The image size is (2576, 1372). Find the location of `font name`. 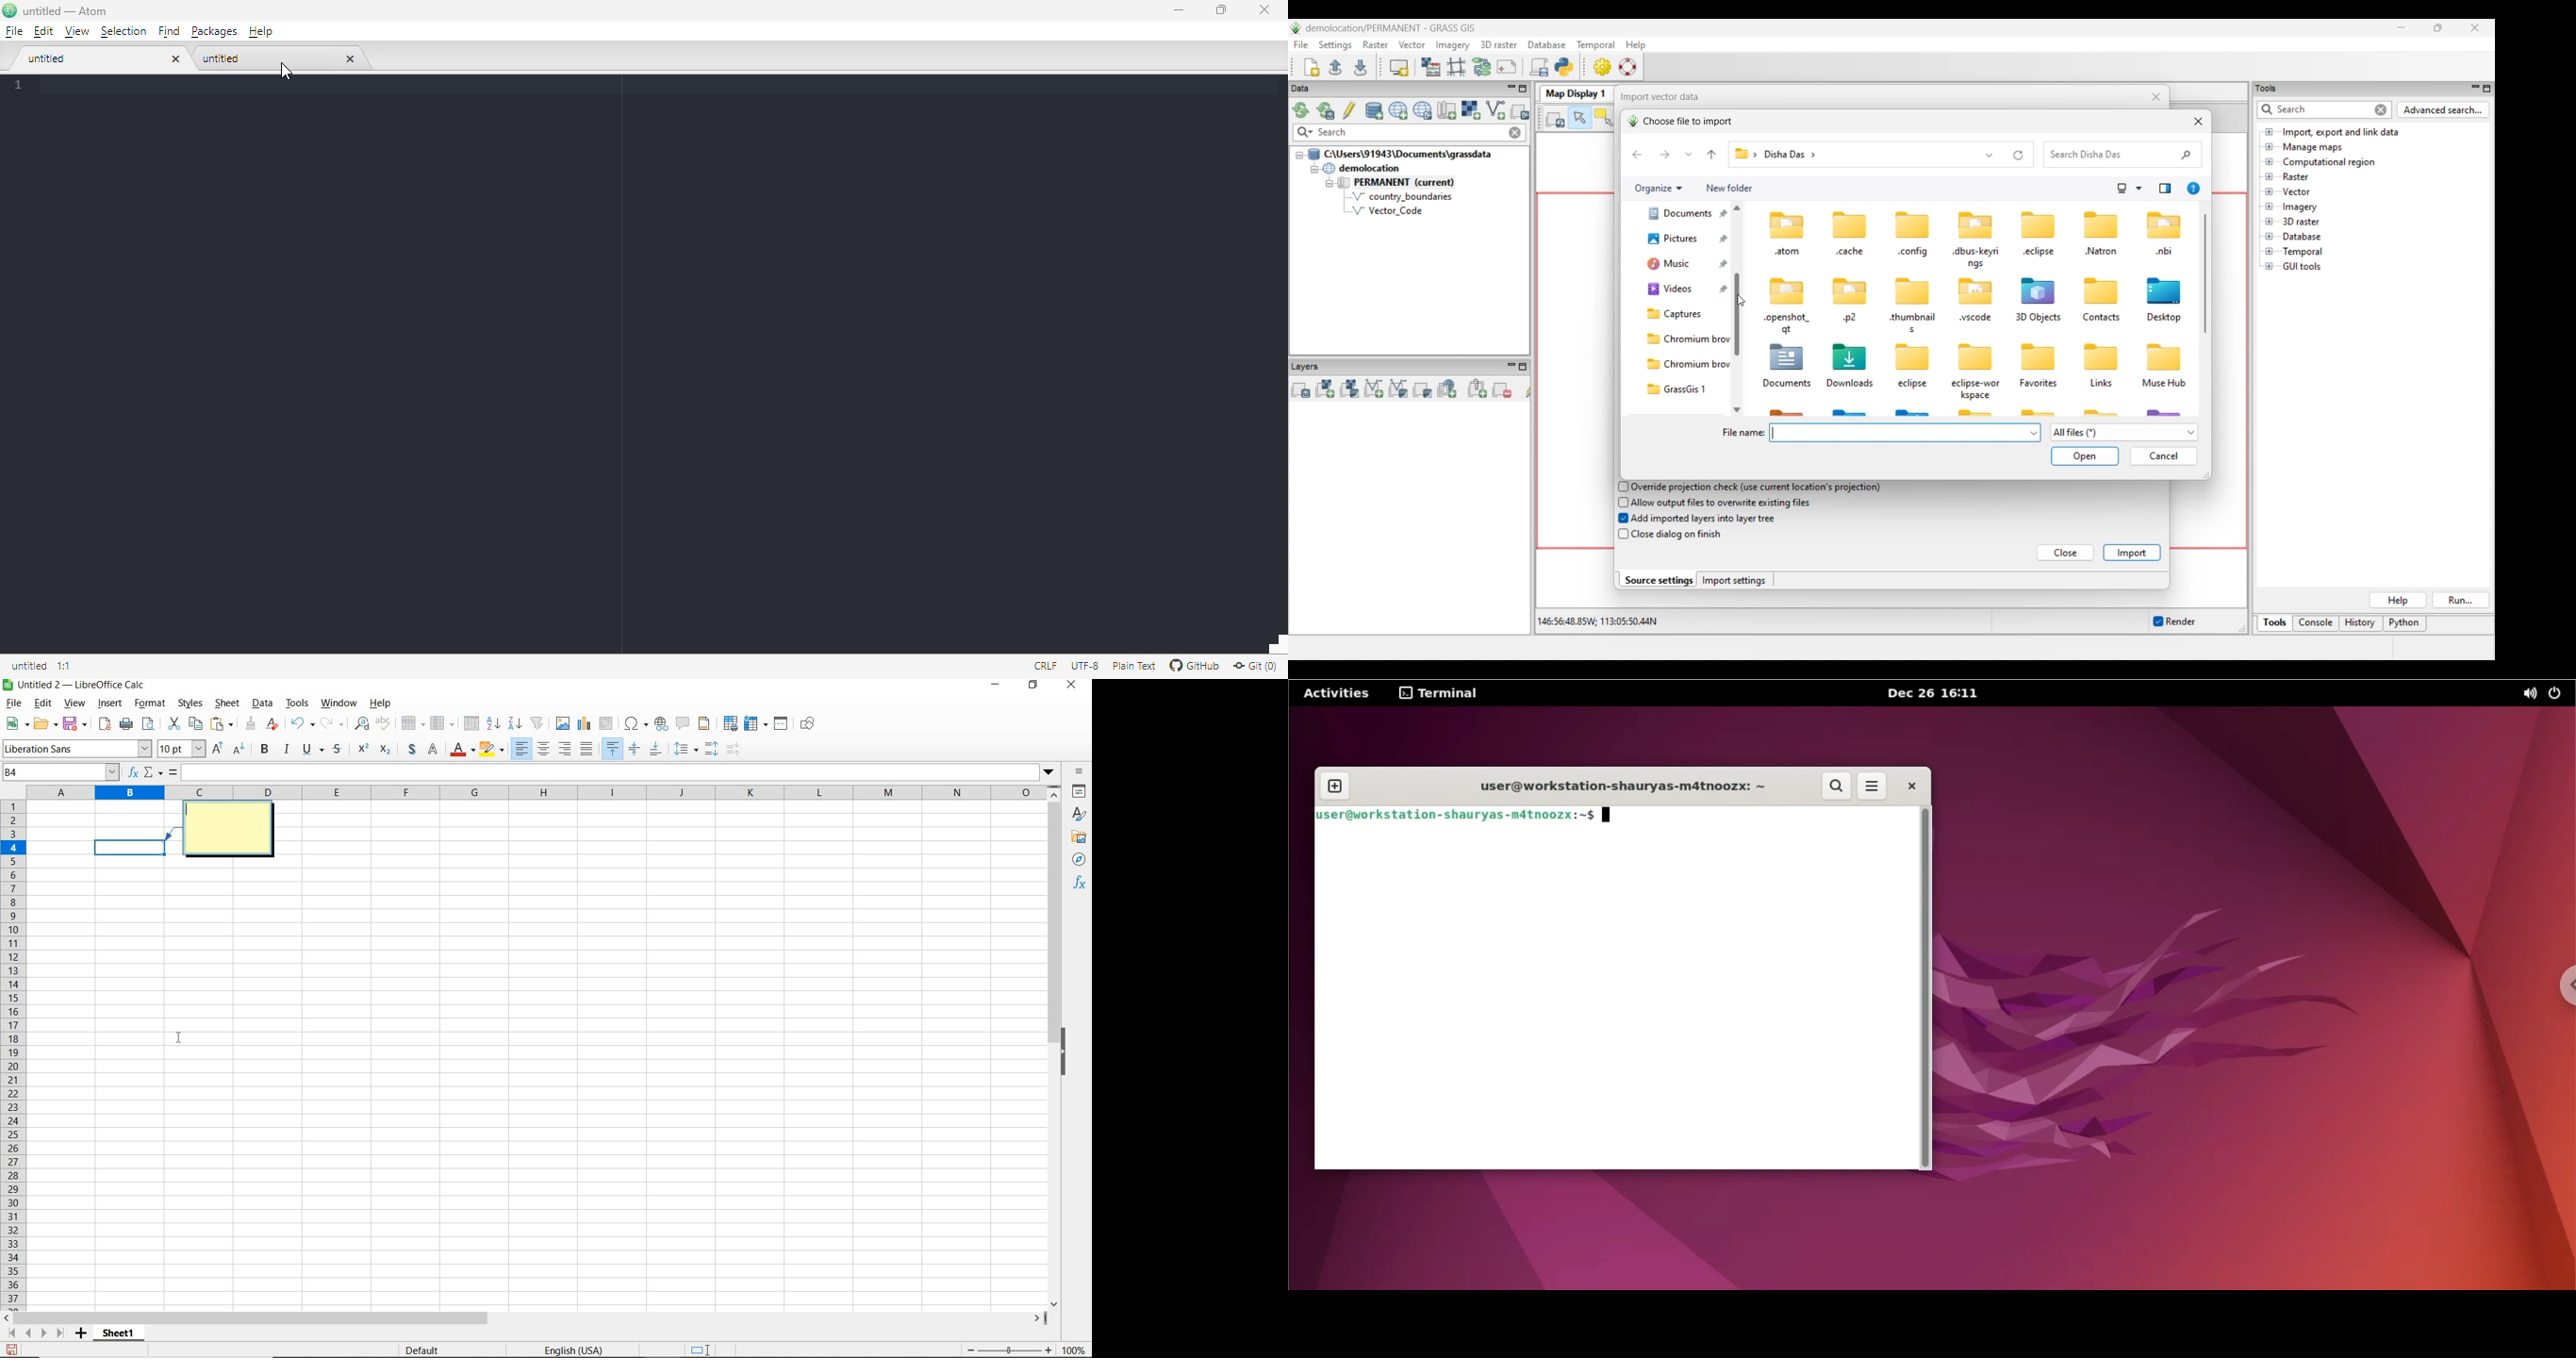

font name is located at coordinates (77, 749).